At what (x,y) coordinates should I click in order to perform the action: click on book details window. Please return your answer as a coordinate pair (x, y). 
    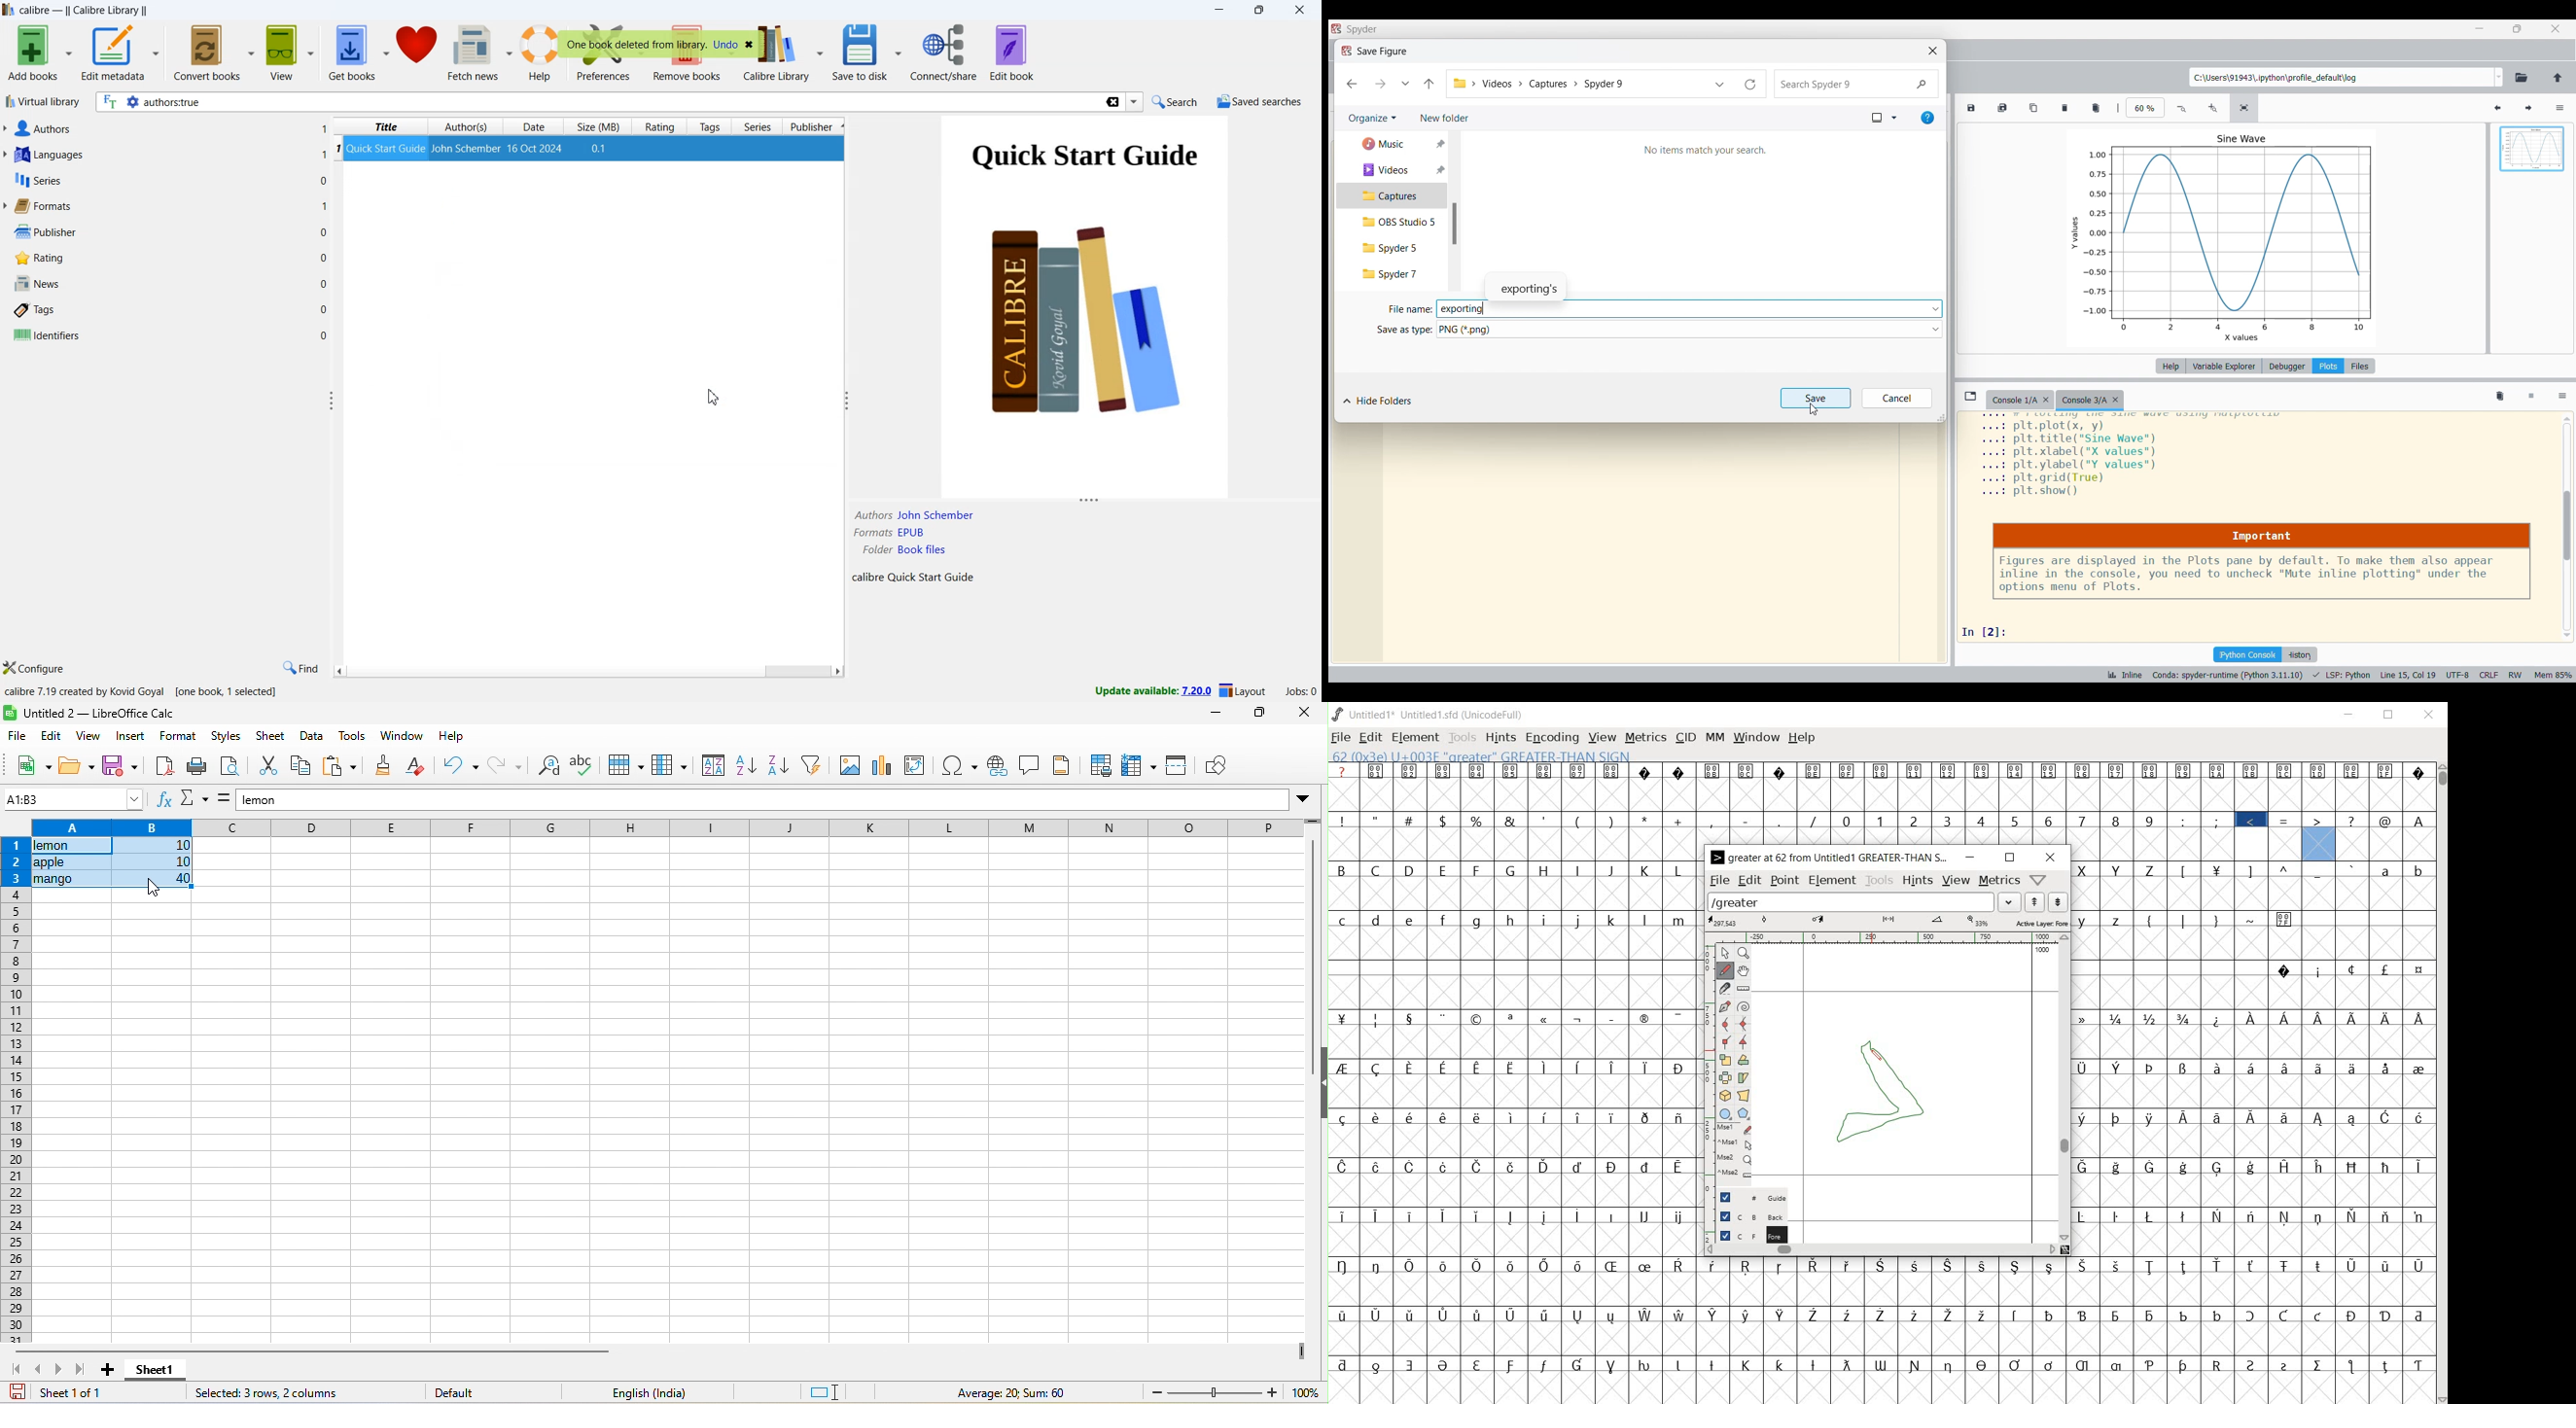
    Looking at the image, I should click on (1084, 315).